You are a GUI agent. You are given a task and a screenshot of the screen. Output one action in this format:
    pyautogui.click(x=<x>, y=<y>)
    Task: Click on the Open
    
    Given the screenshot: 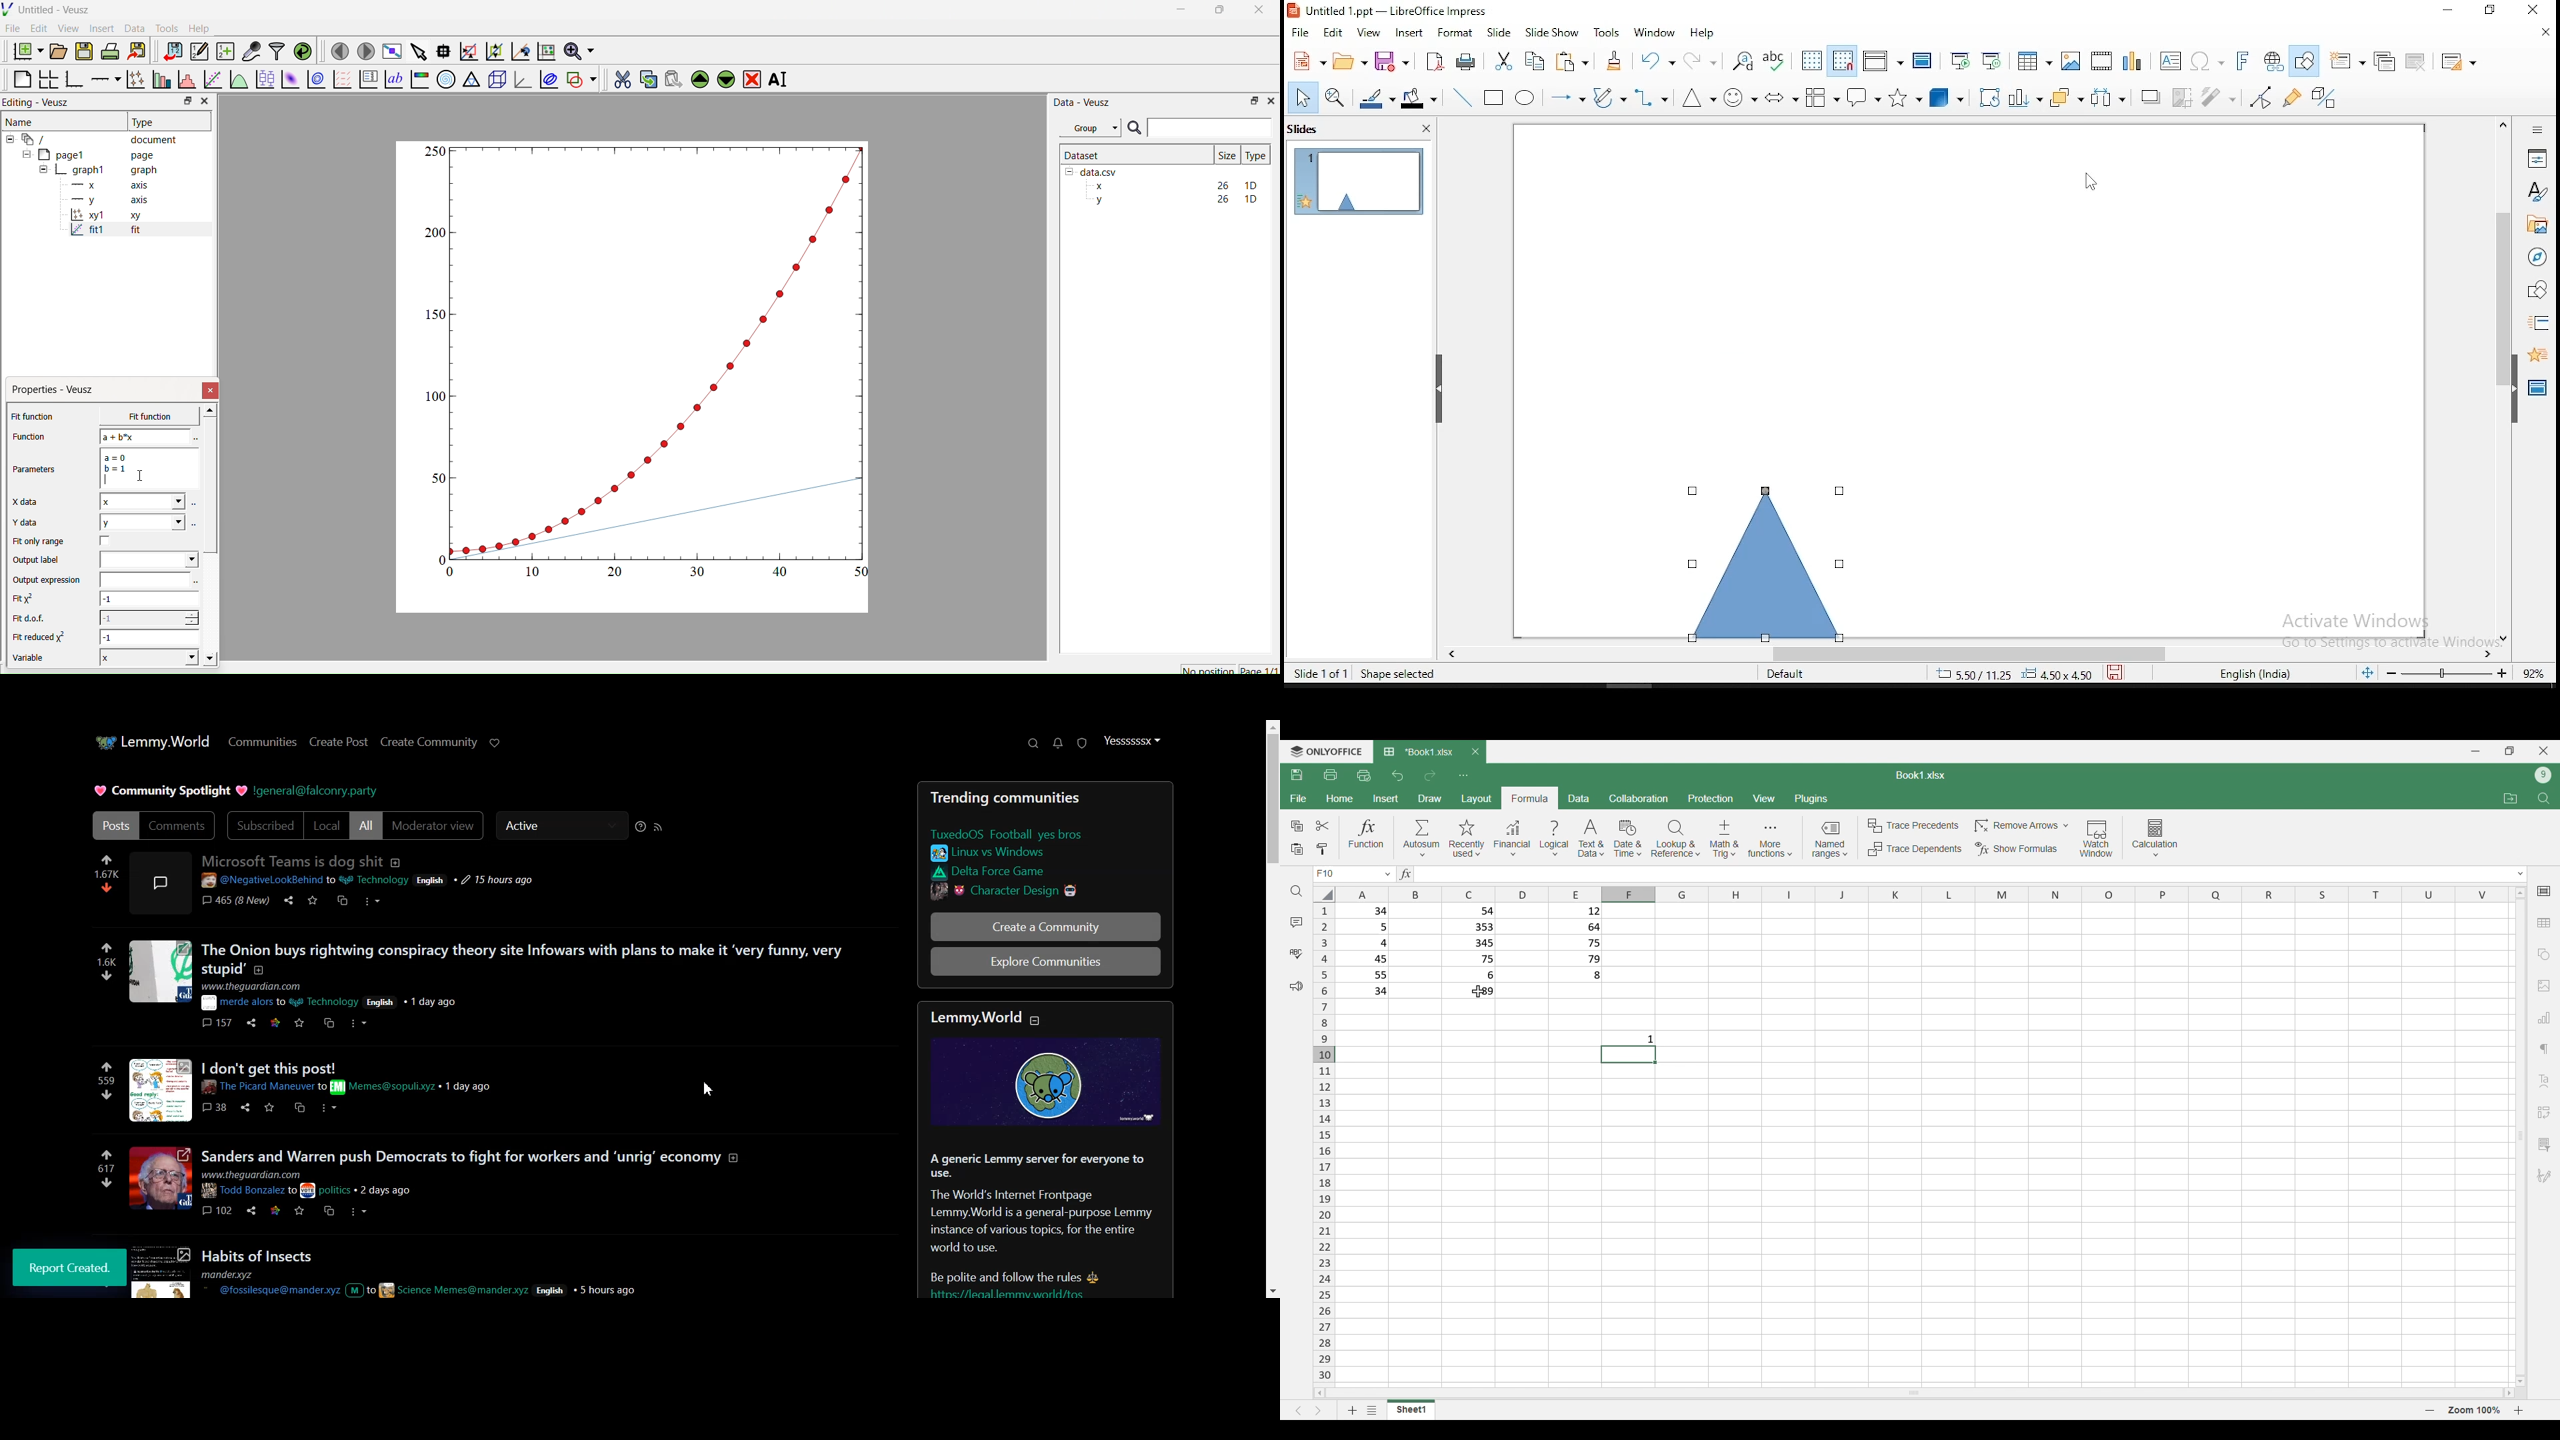 What is the action you would take?
    pyautogui.click(x=56, y=51)
    